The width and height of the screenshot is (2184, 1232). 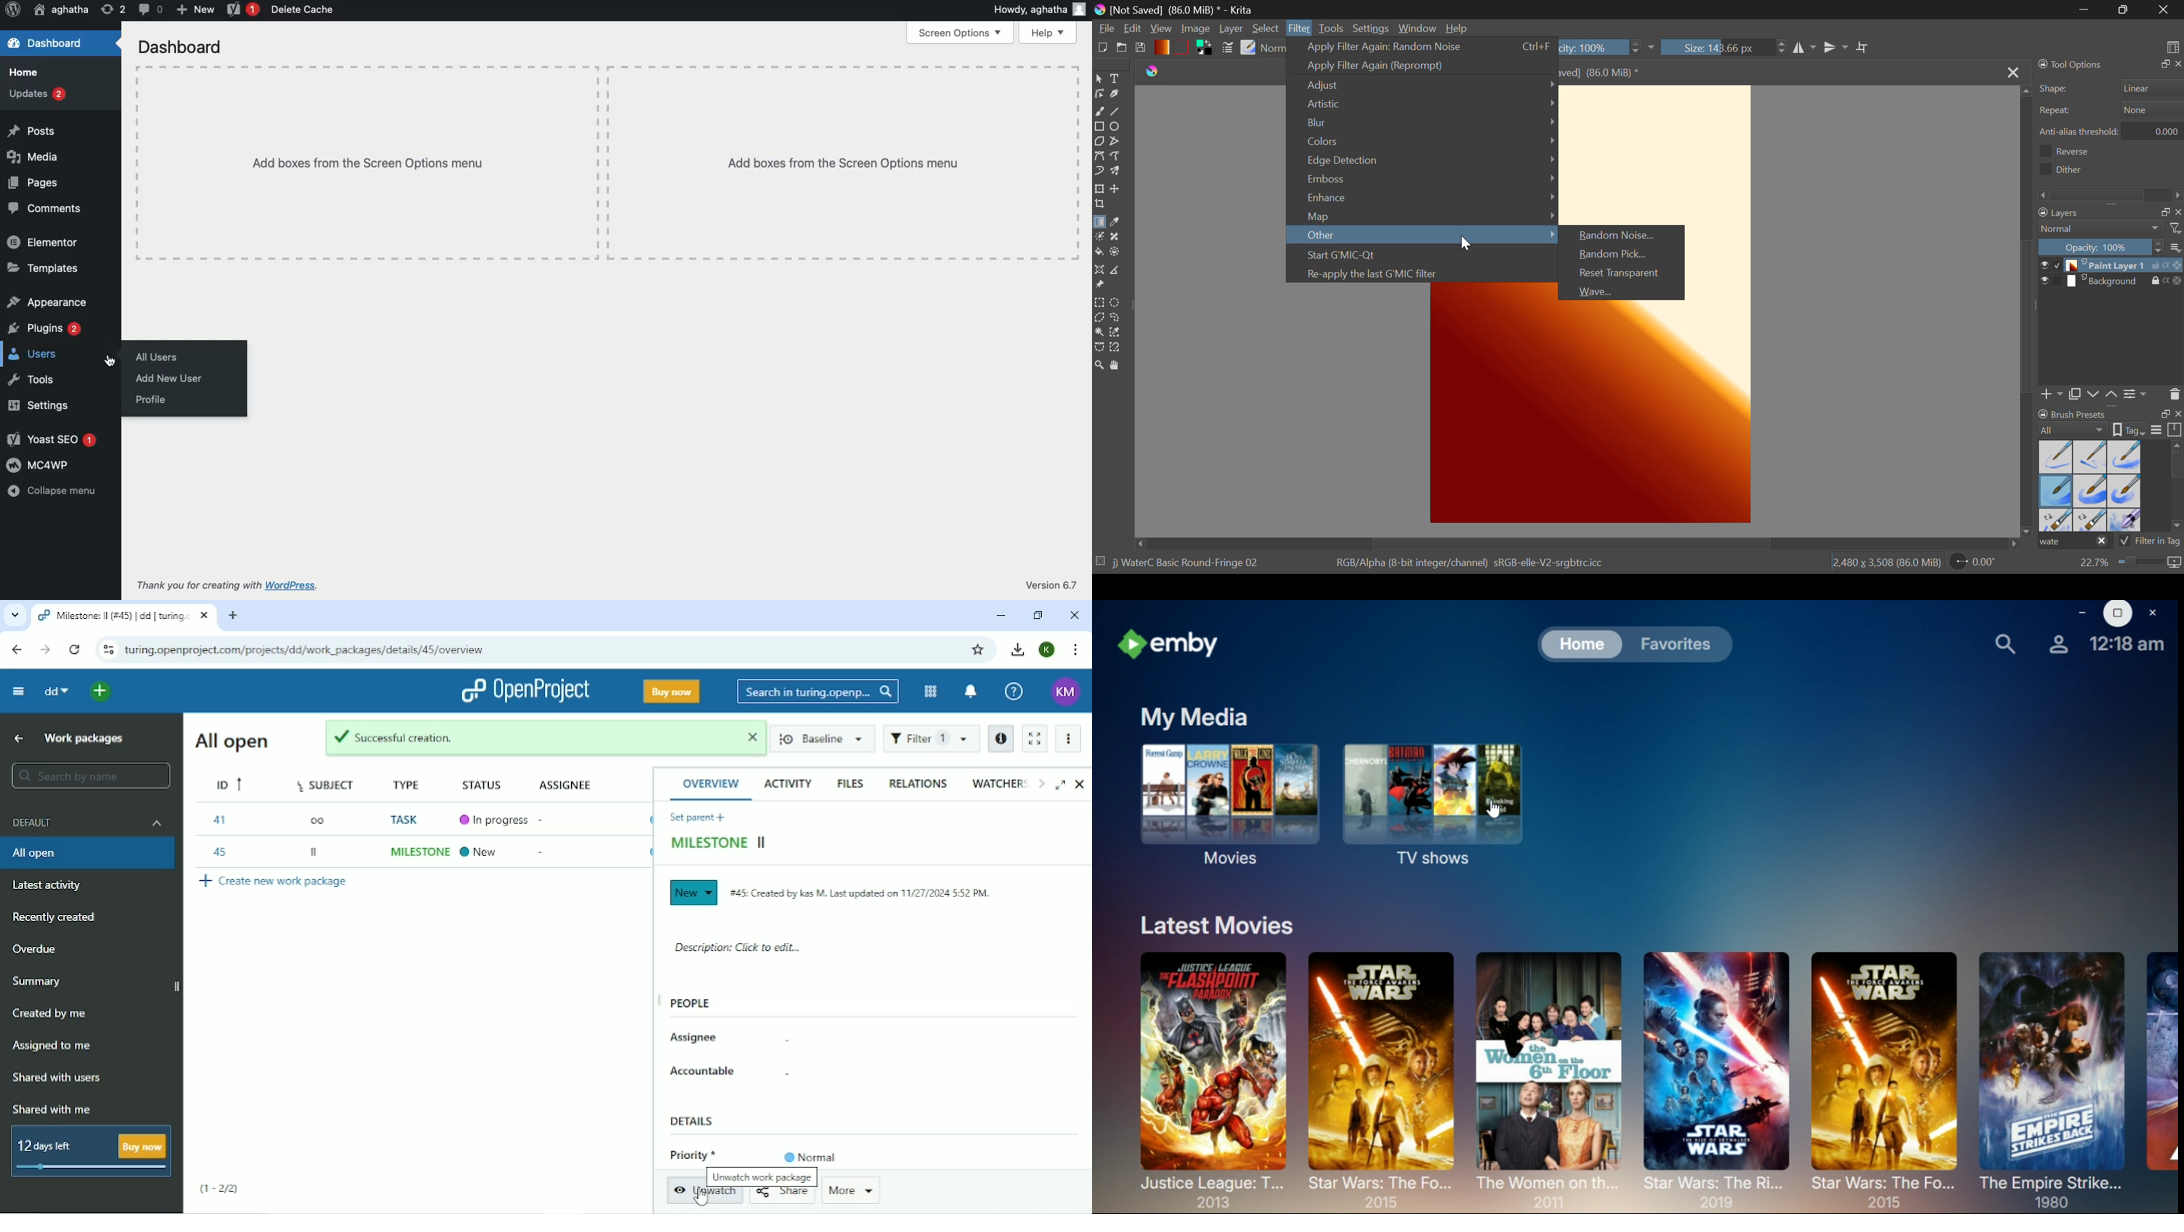 I want to click on Modules, so click(x=929, y=692).